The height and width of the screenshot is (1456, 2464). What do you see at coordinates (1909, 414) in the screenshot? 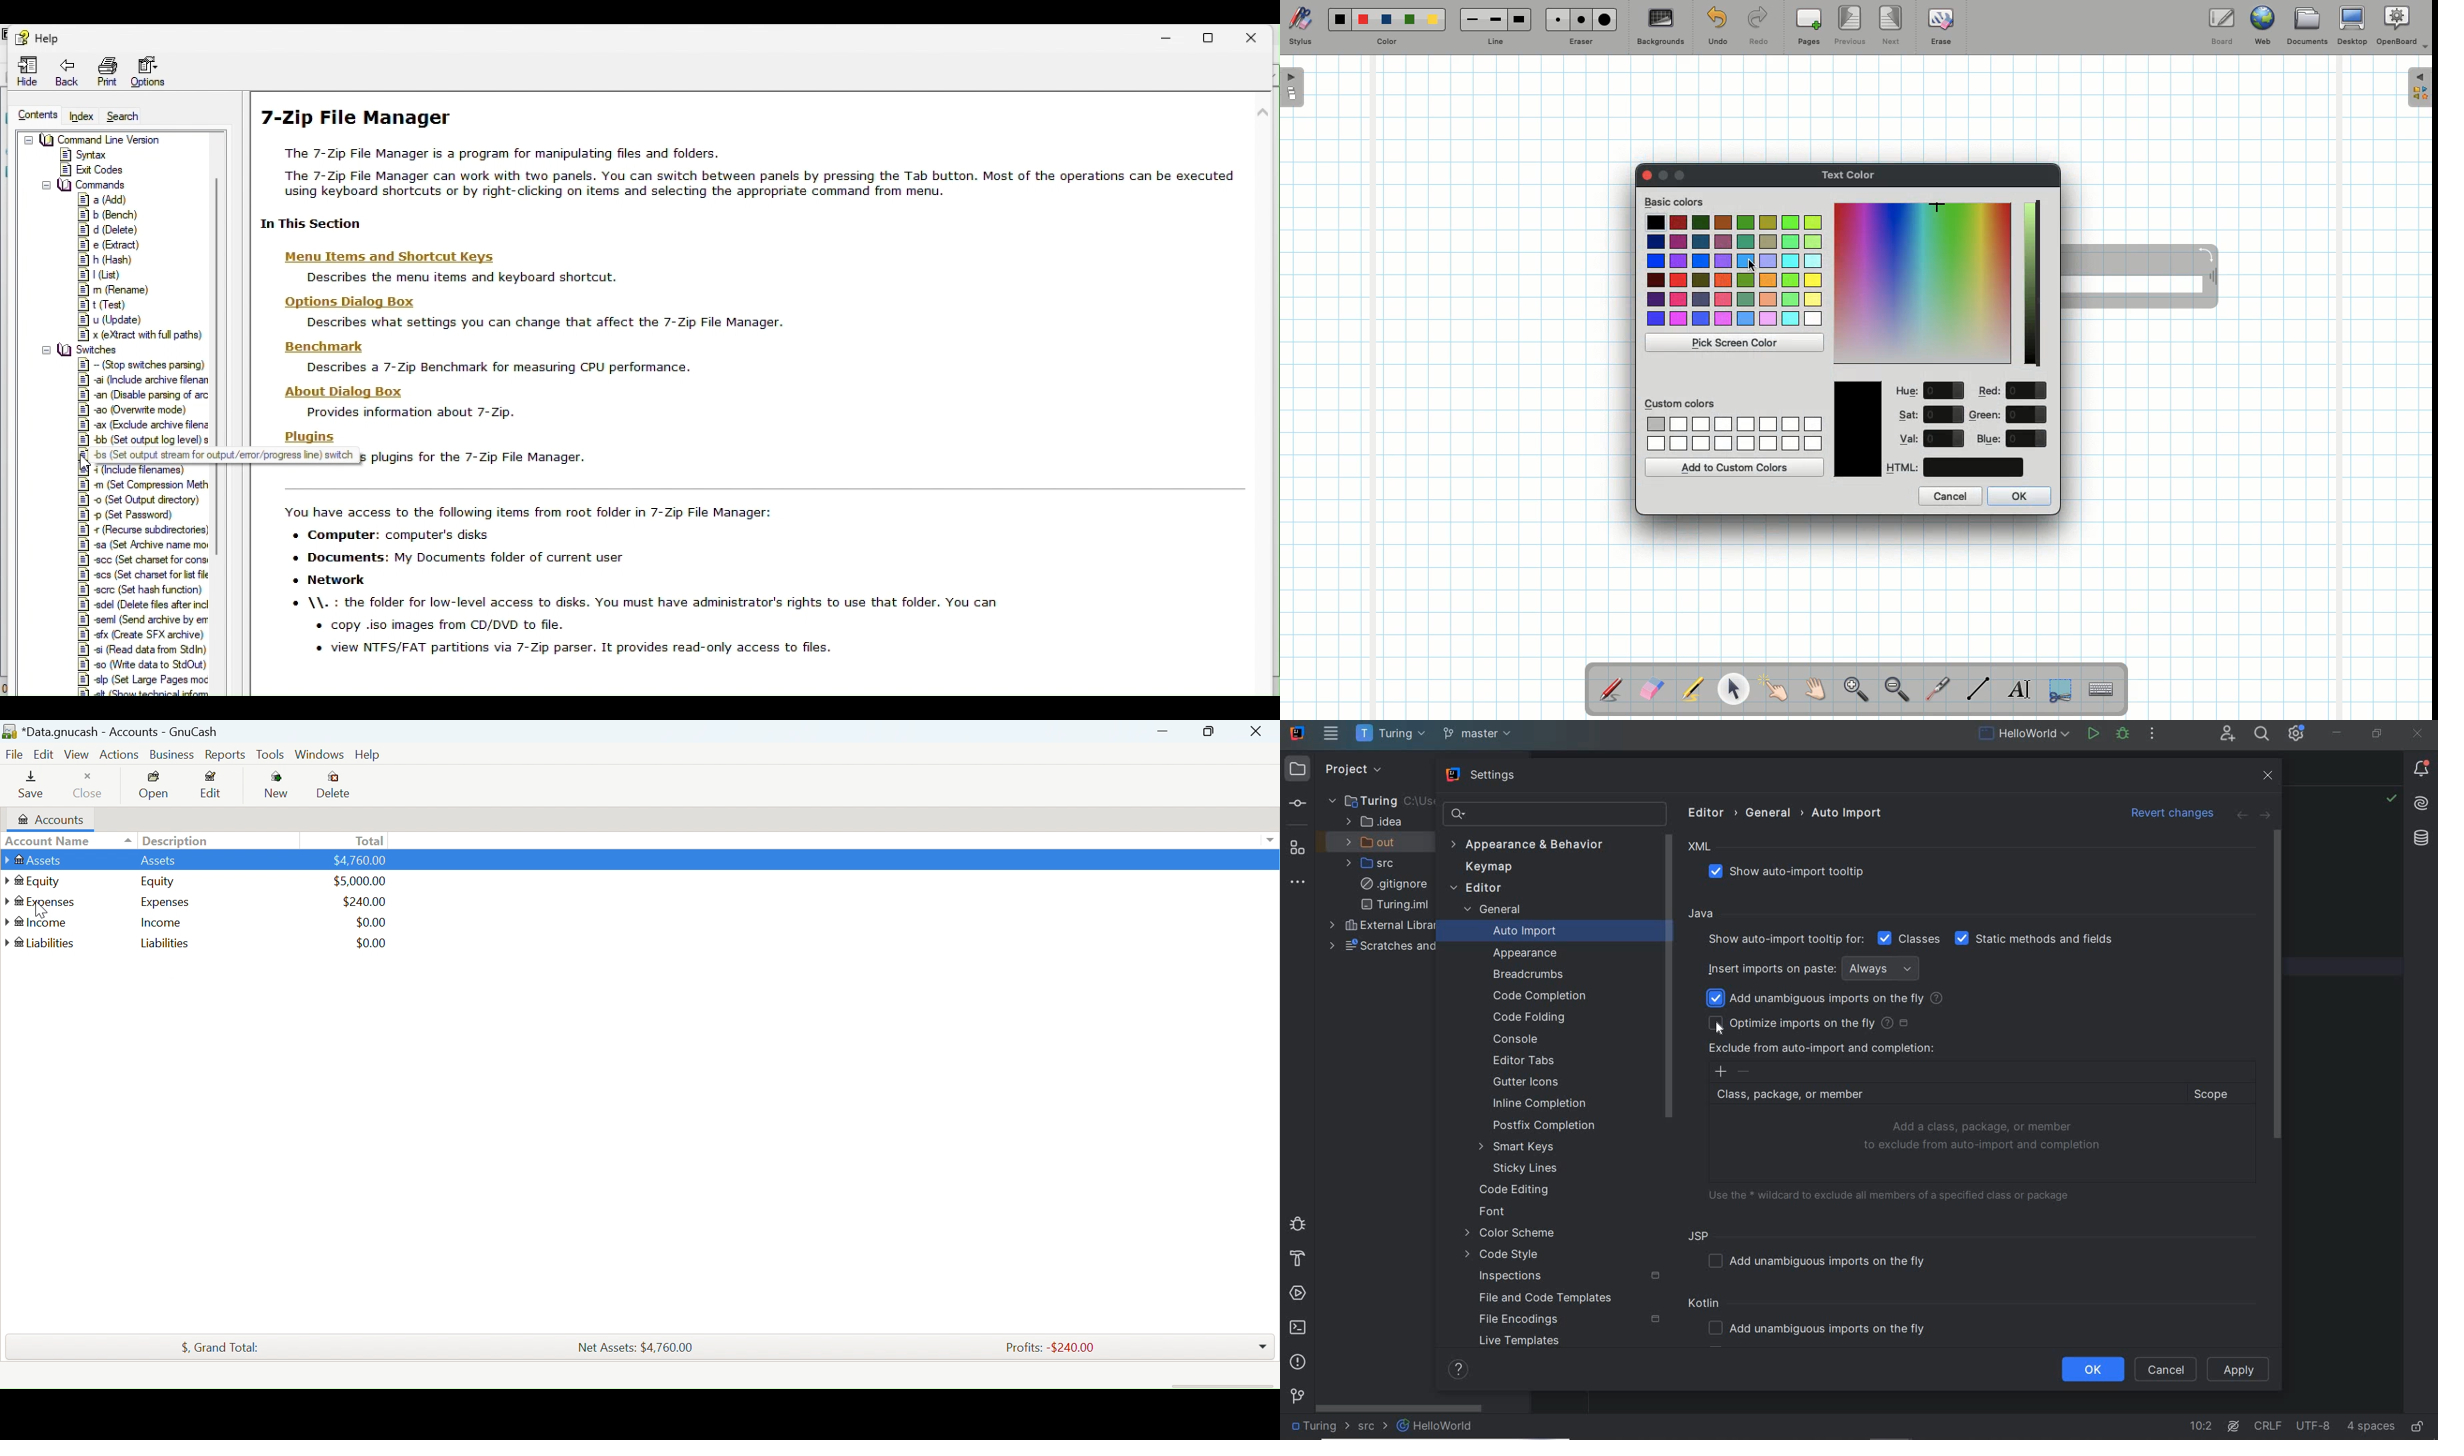
I see `Sat` at bounding box center [1909, 414].